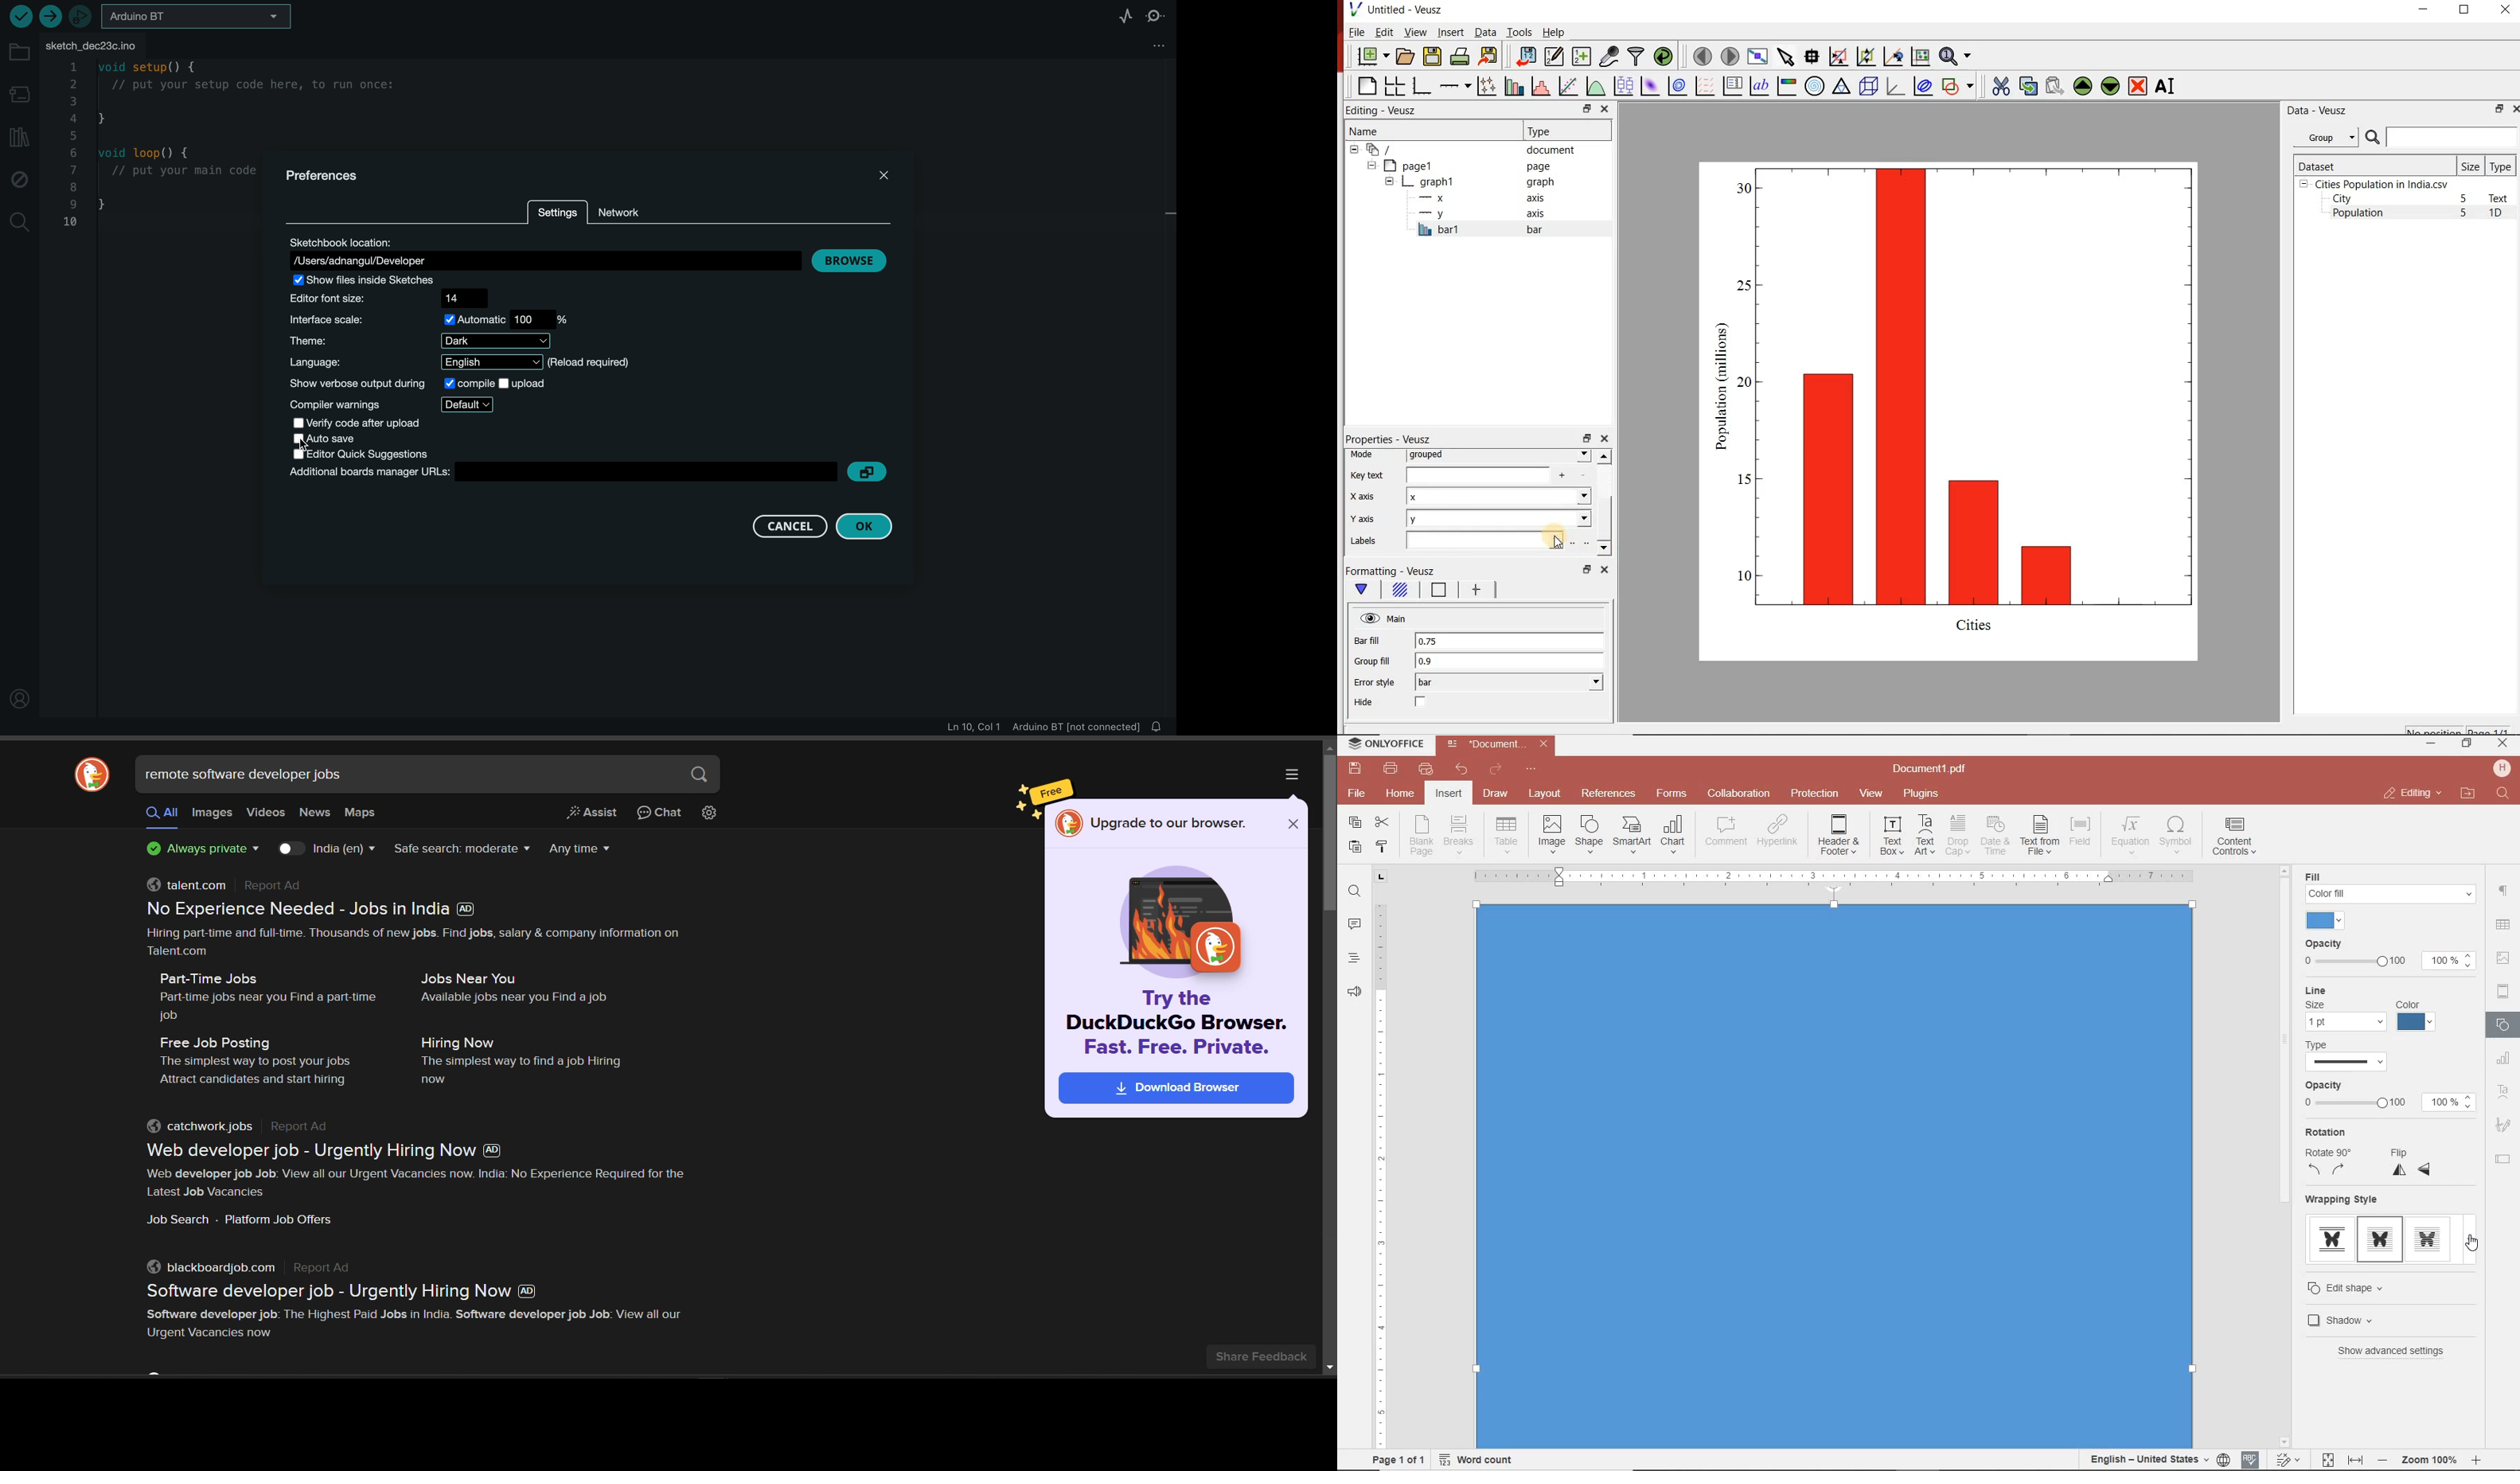  Describe the element at coordinates (244, 1222) in the screenshot. I see `Job Search - Platform Job Offers` at that location.